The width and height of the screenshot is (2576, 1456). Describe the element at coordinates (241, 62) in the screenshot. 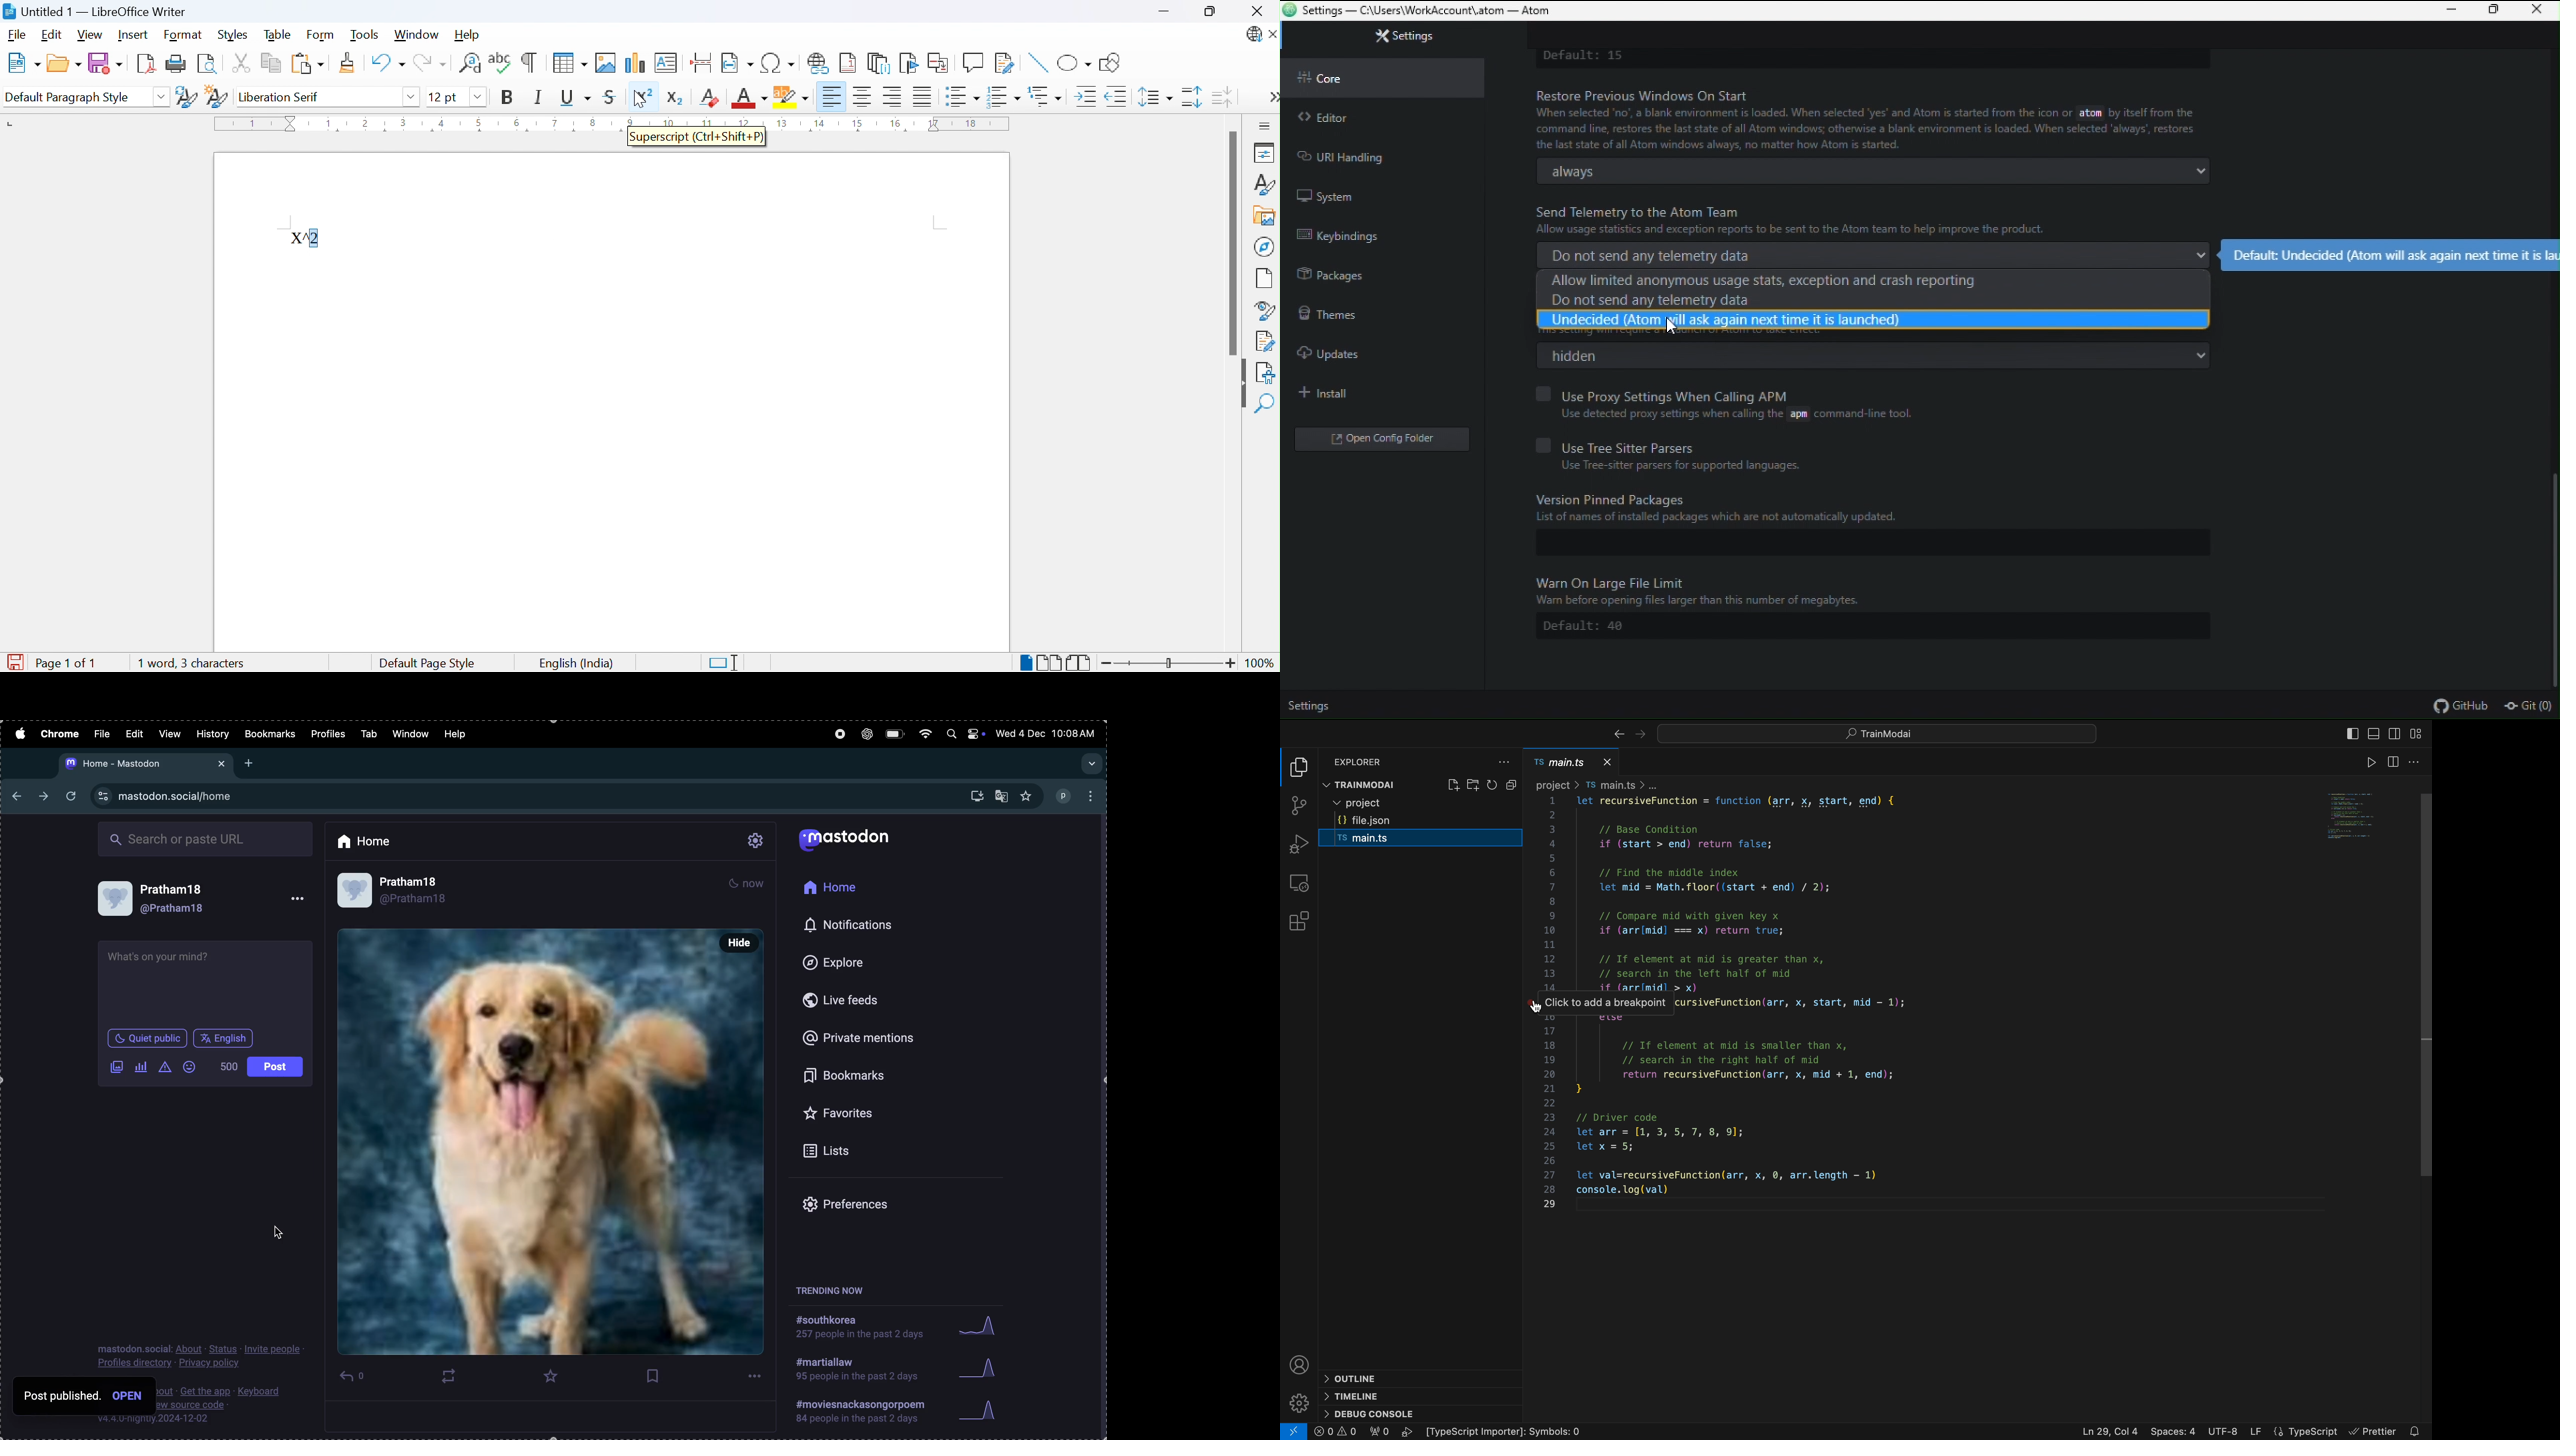

I see `Cut` at that location.